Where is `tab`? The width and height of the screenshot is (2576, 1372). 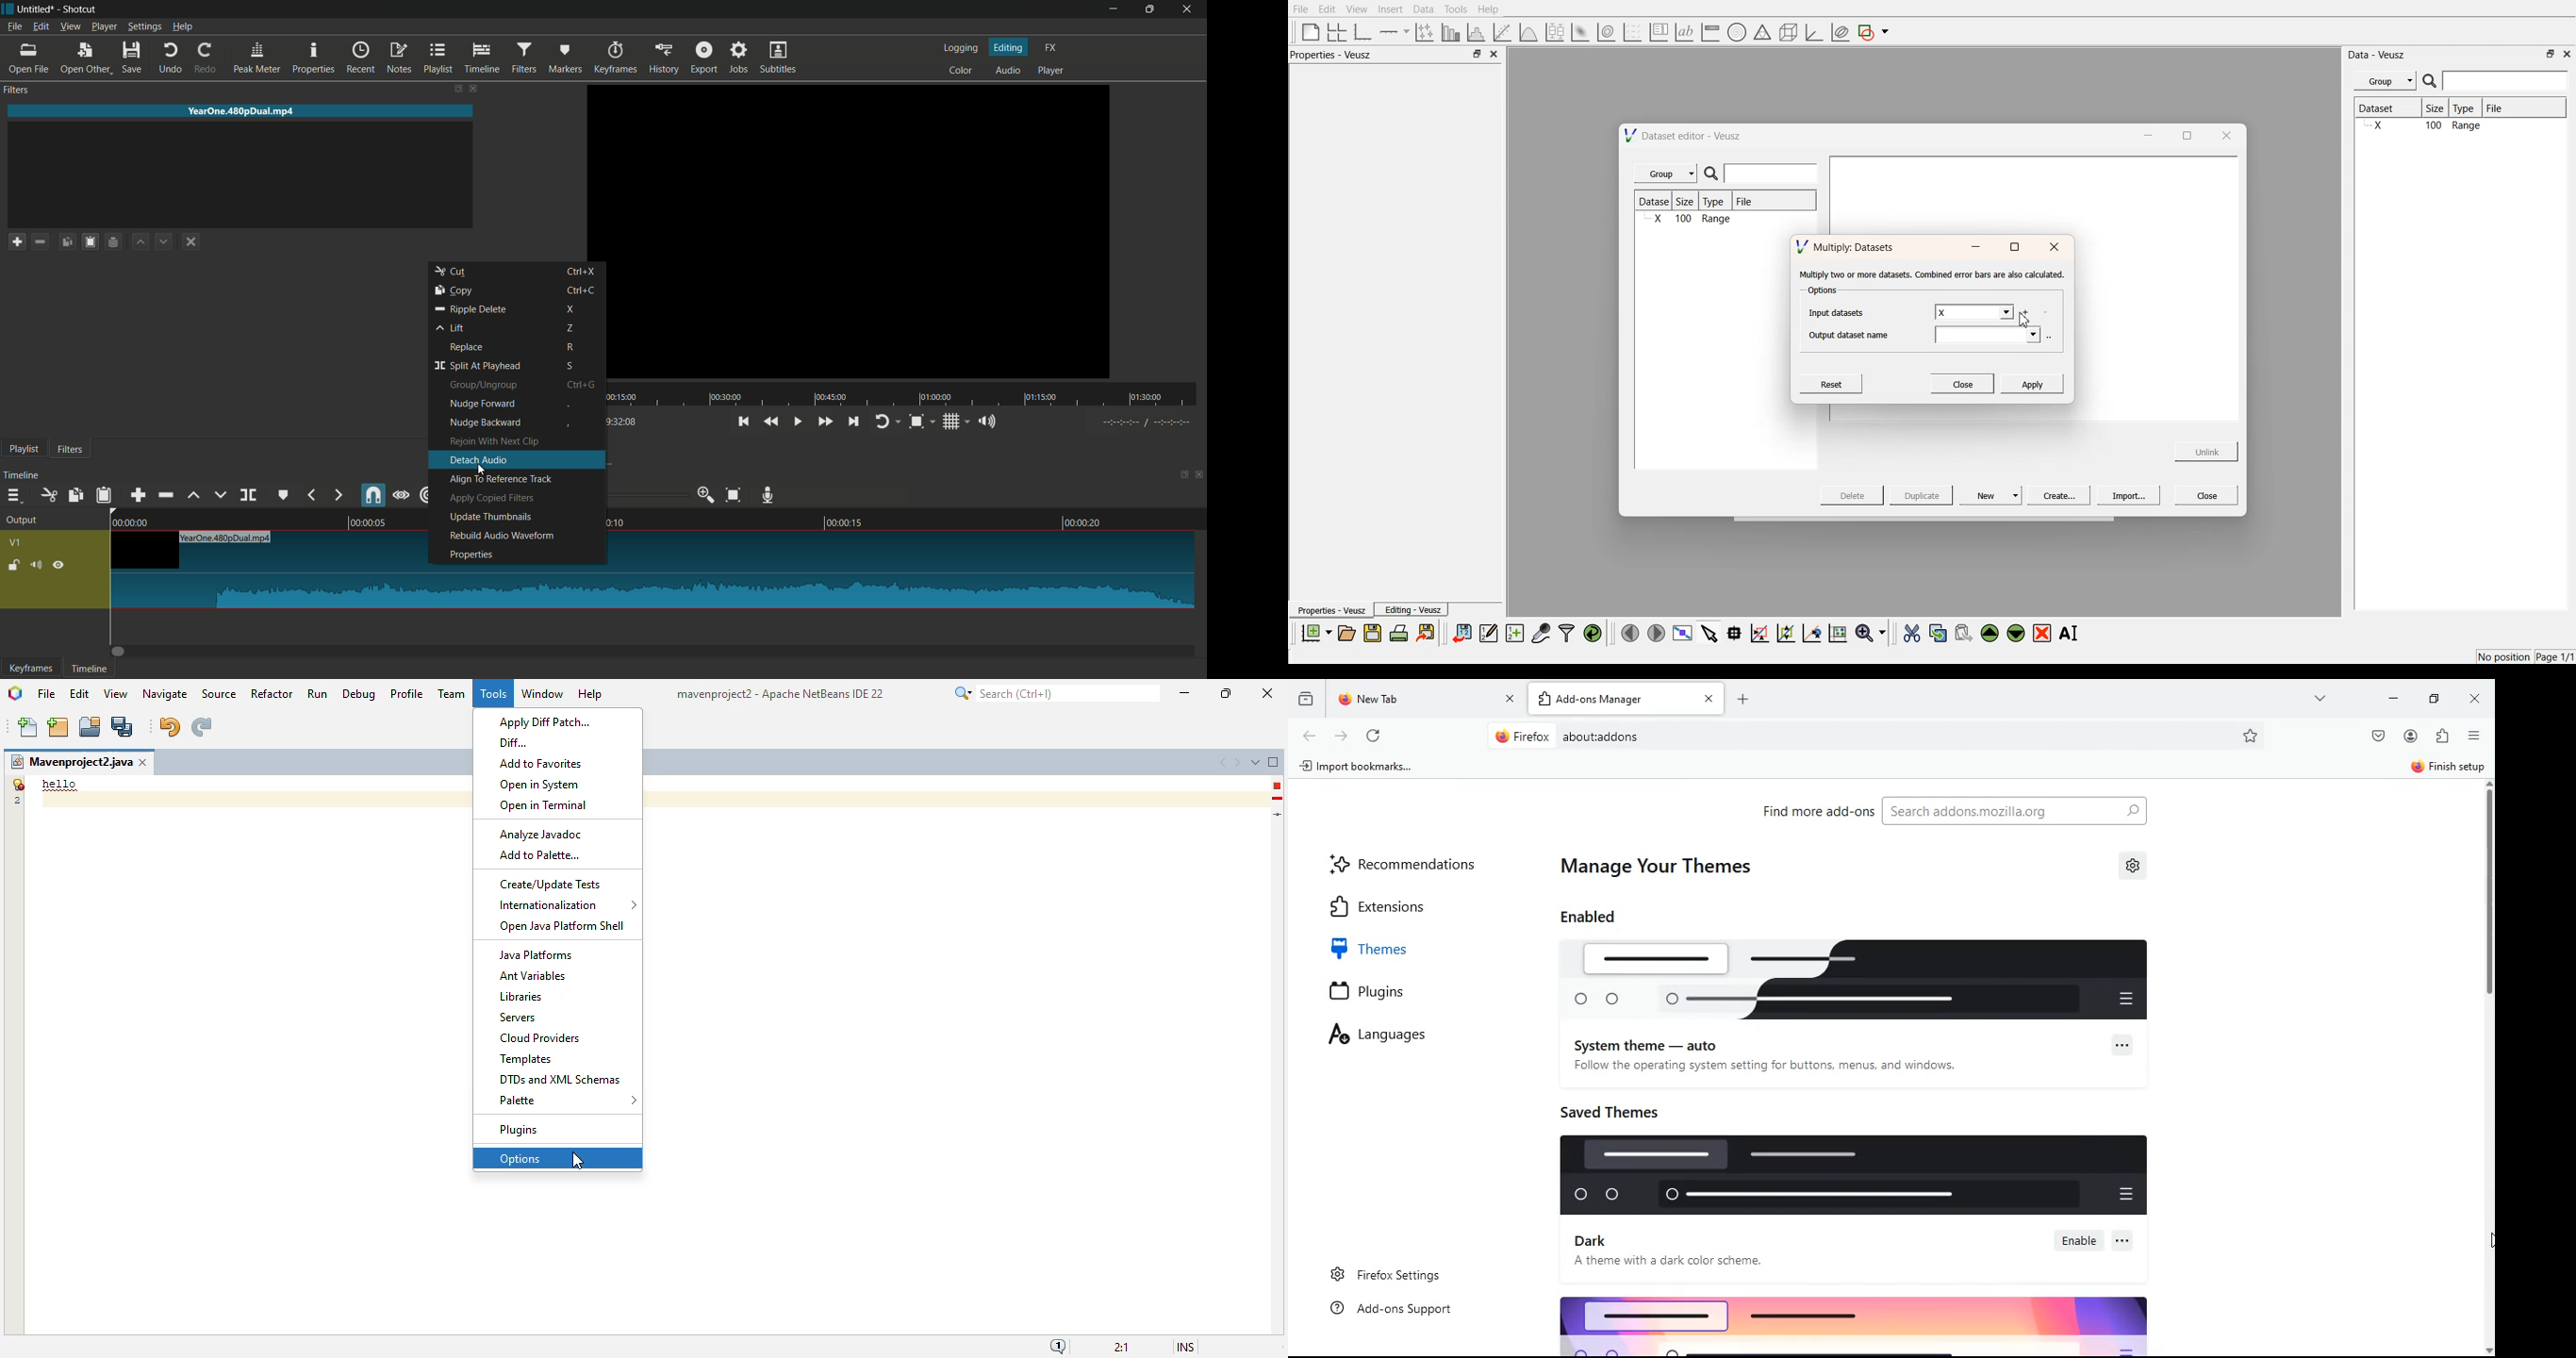
tab is located at coordinates (1426, 700).